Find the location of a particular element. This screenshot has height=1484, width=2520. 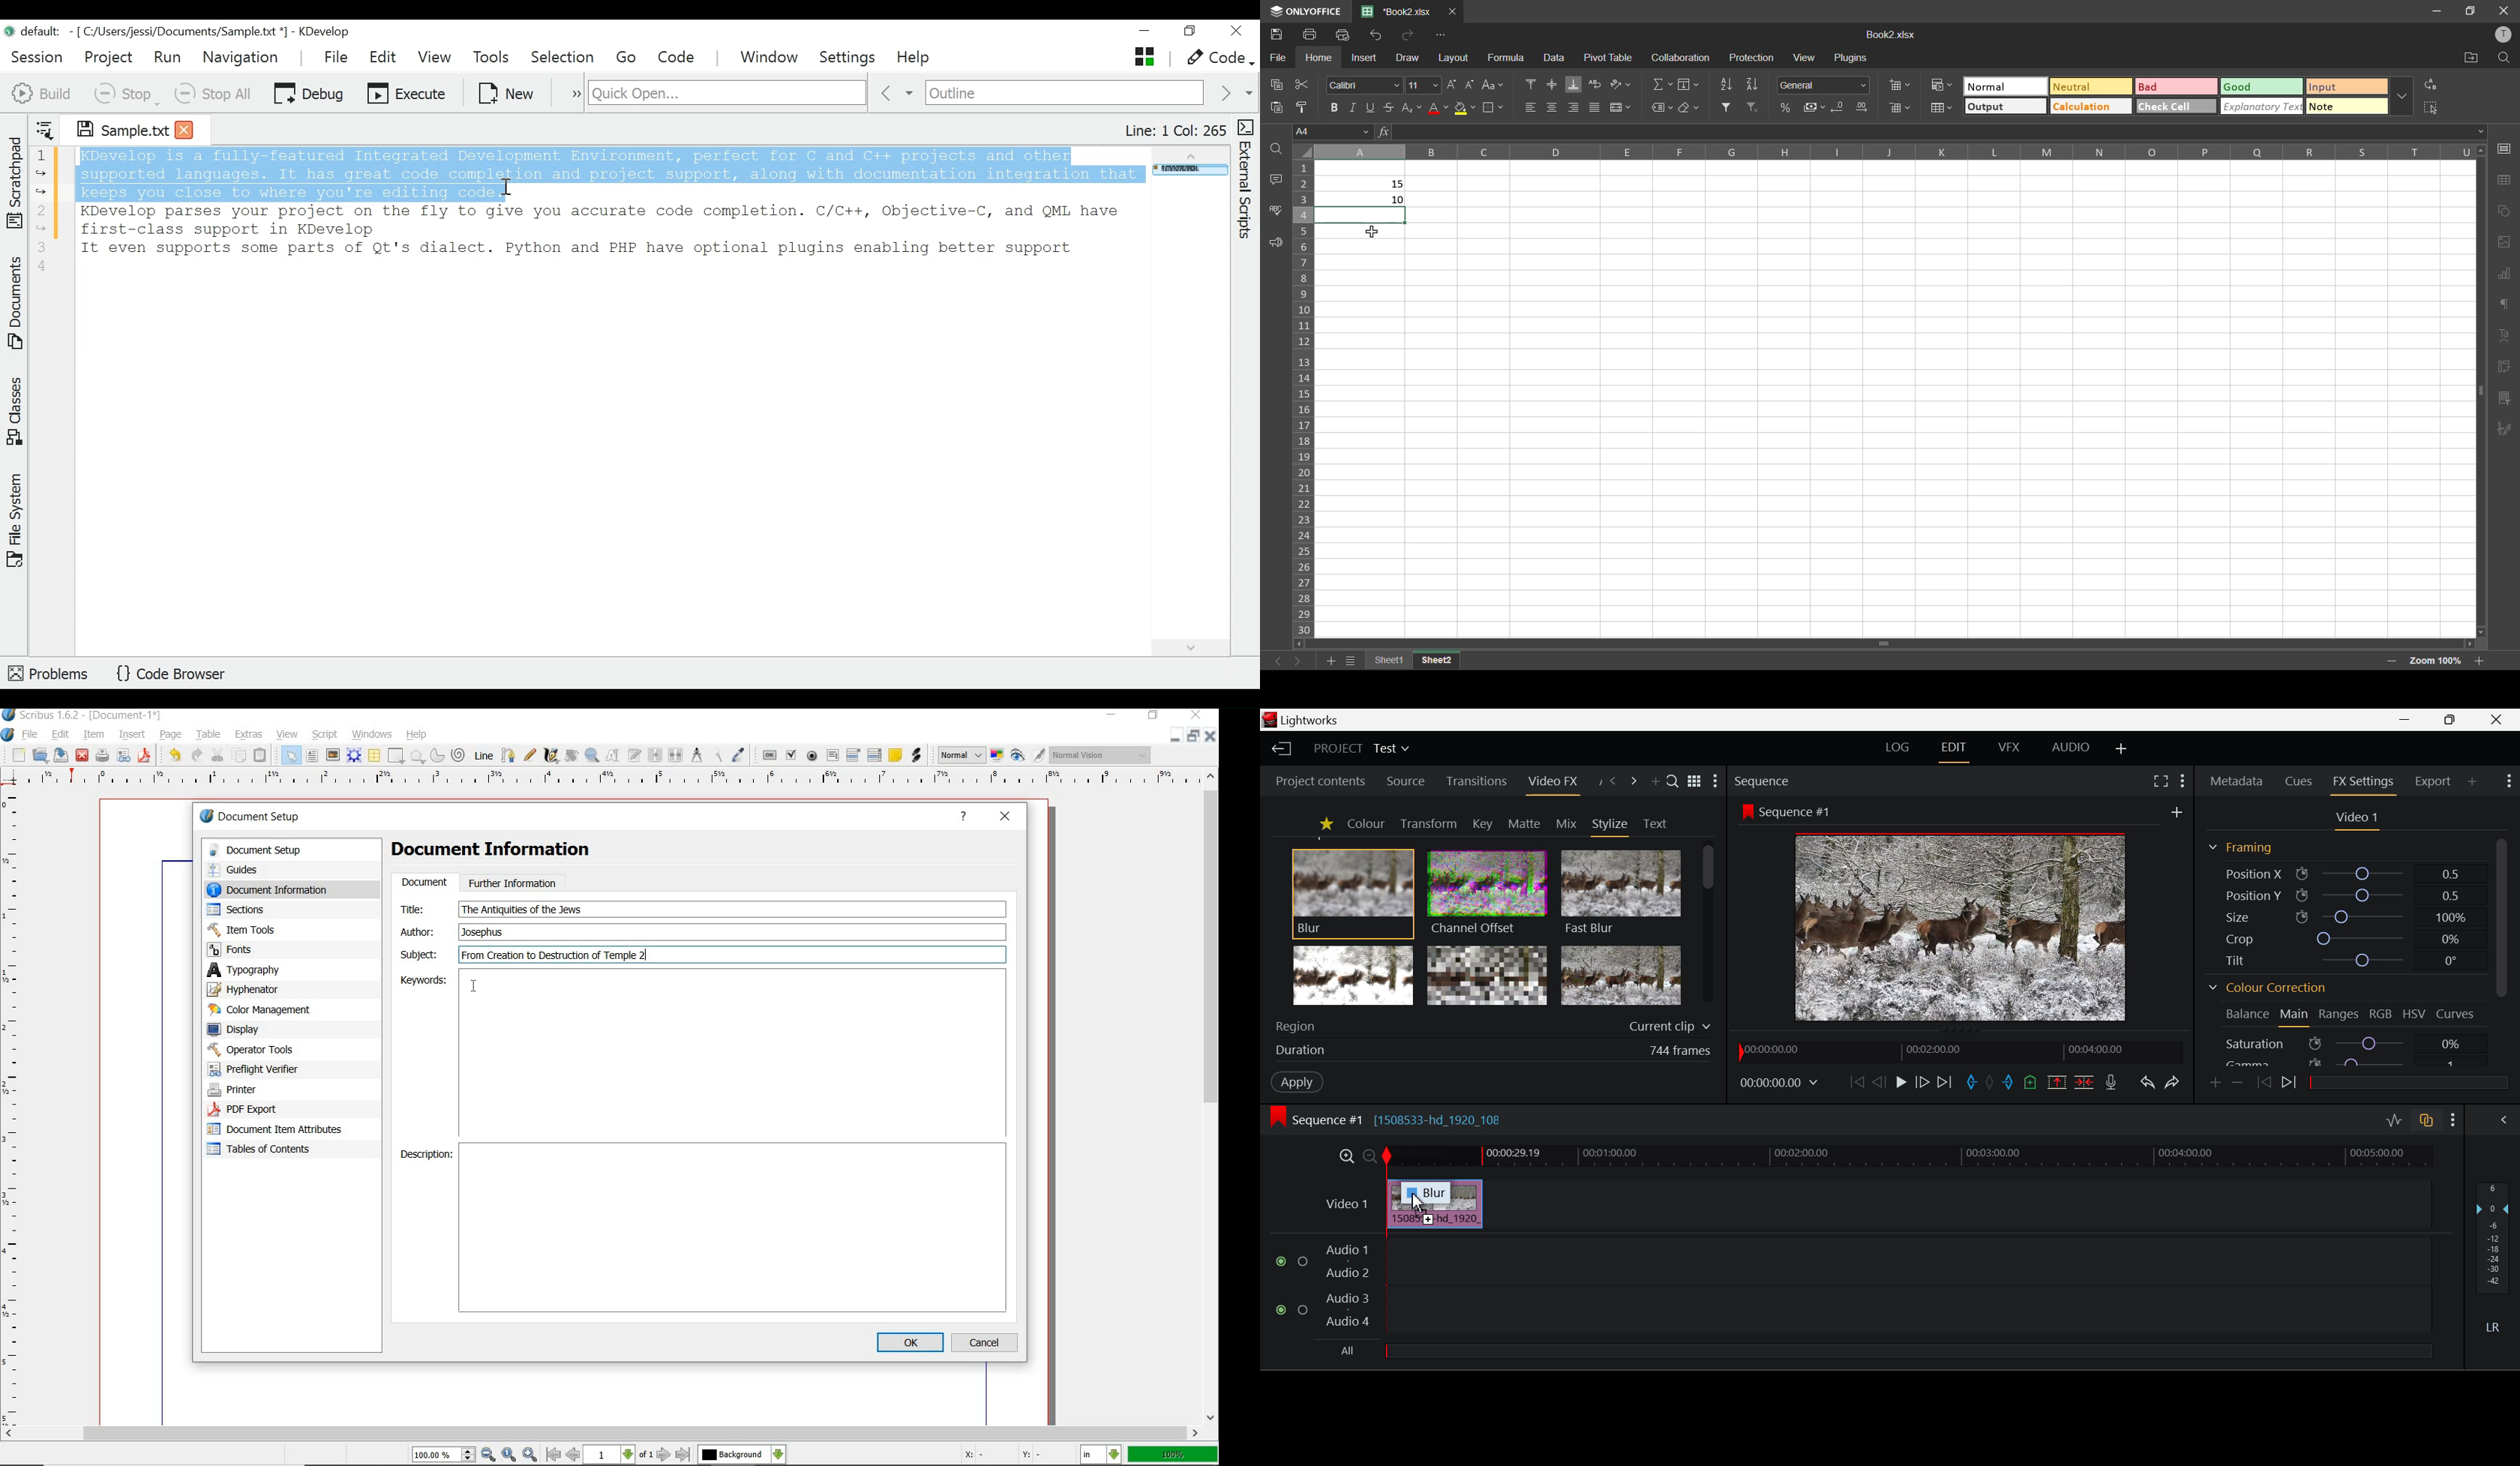

wrap text is located at coordinates (1594, 84).